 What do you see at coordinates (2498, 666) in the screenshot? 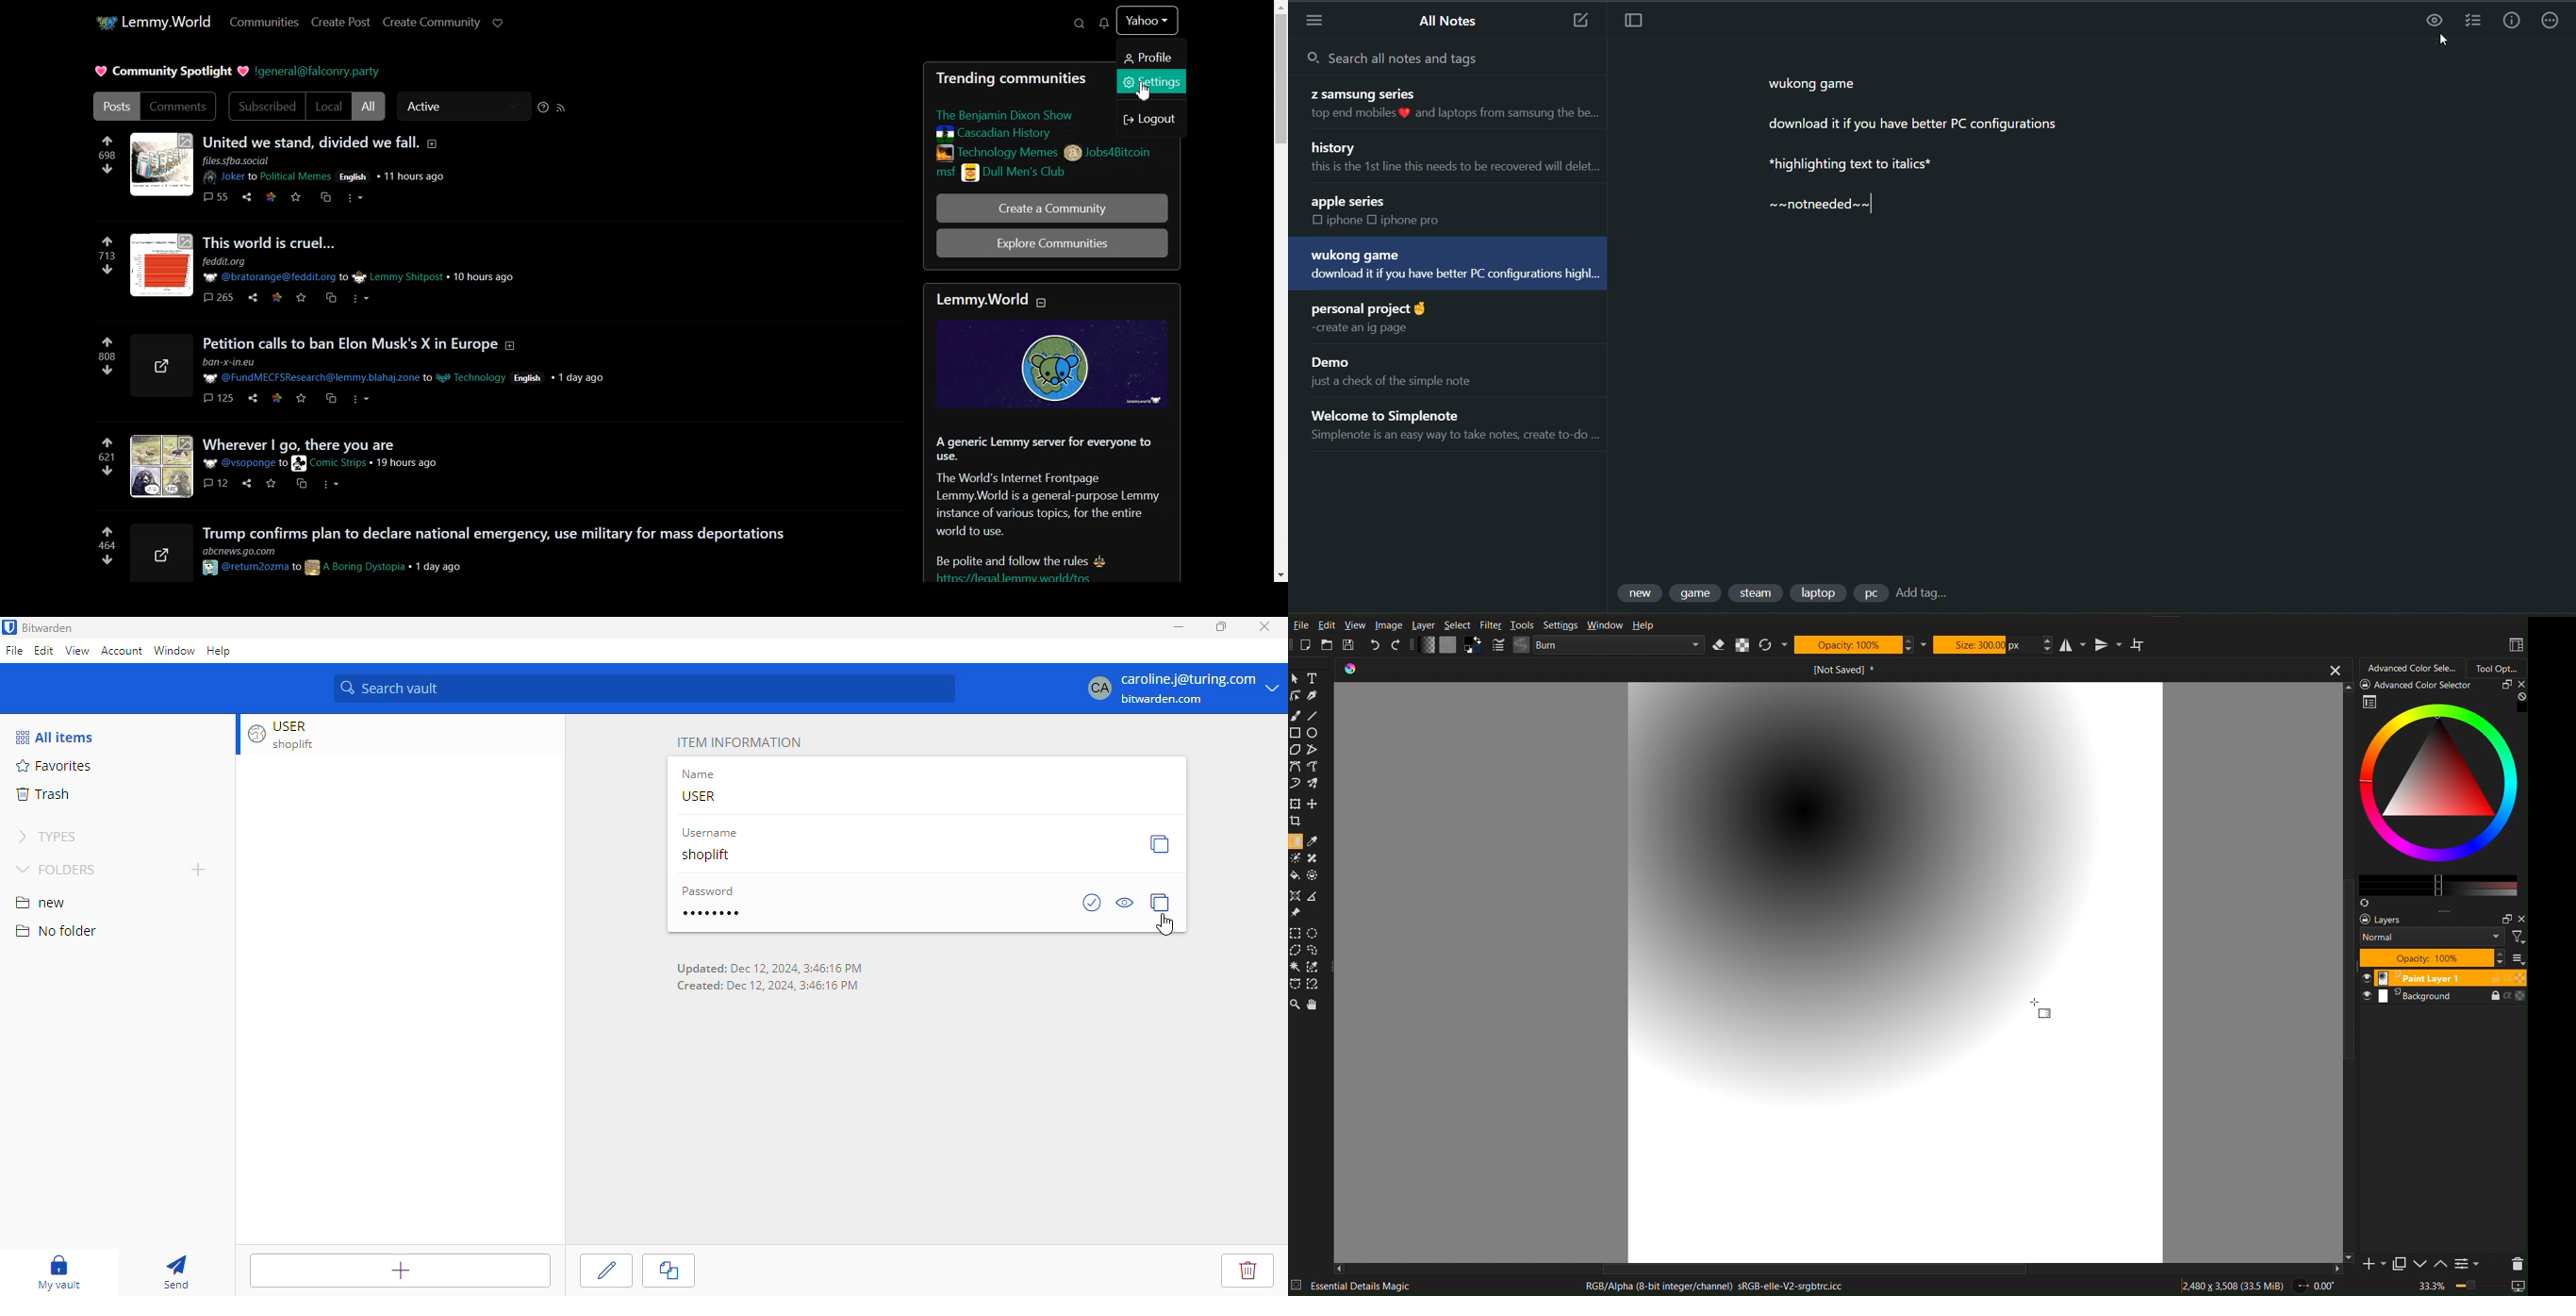
I see `Tool Options` at bounding box center [2498, 666].